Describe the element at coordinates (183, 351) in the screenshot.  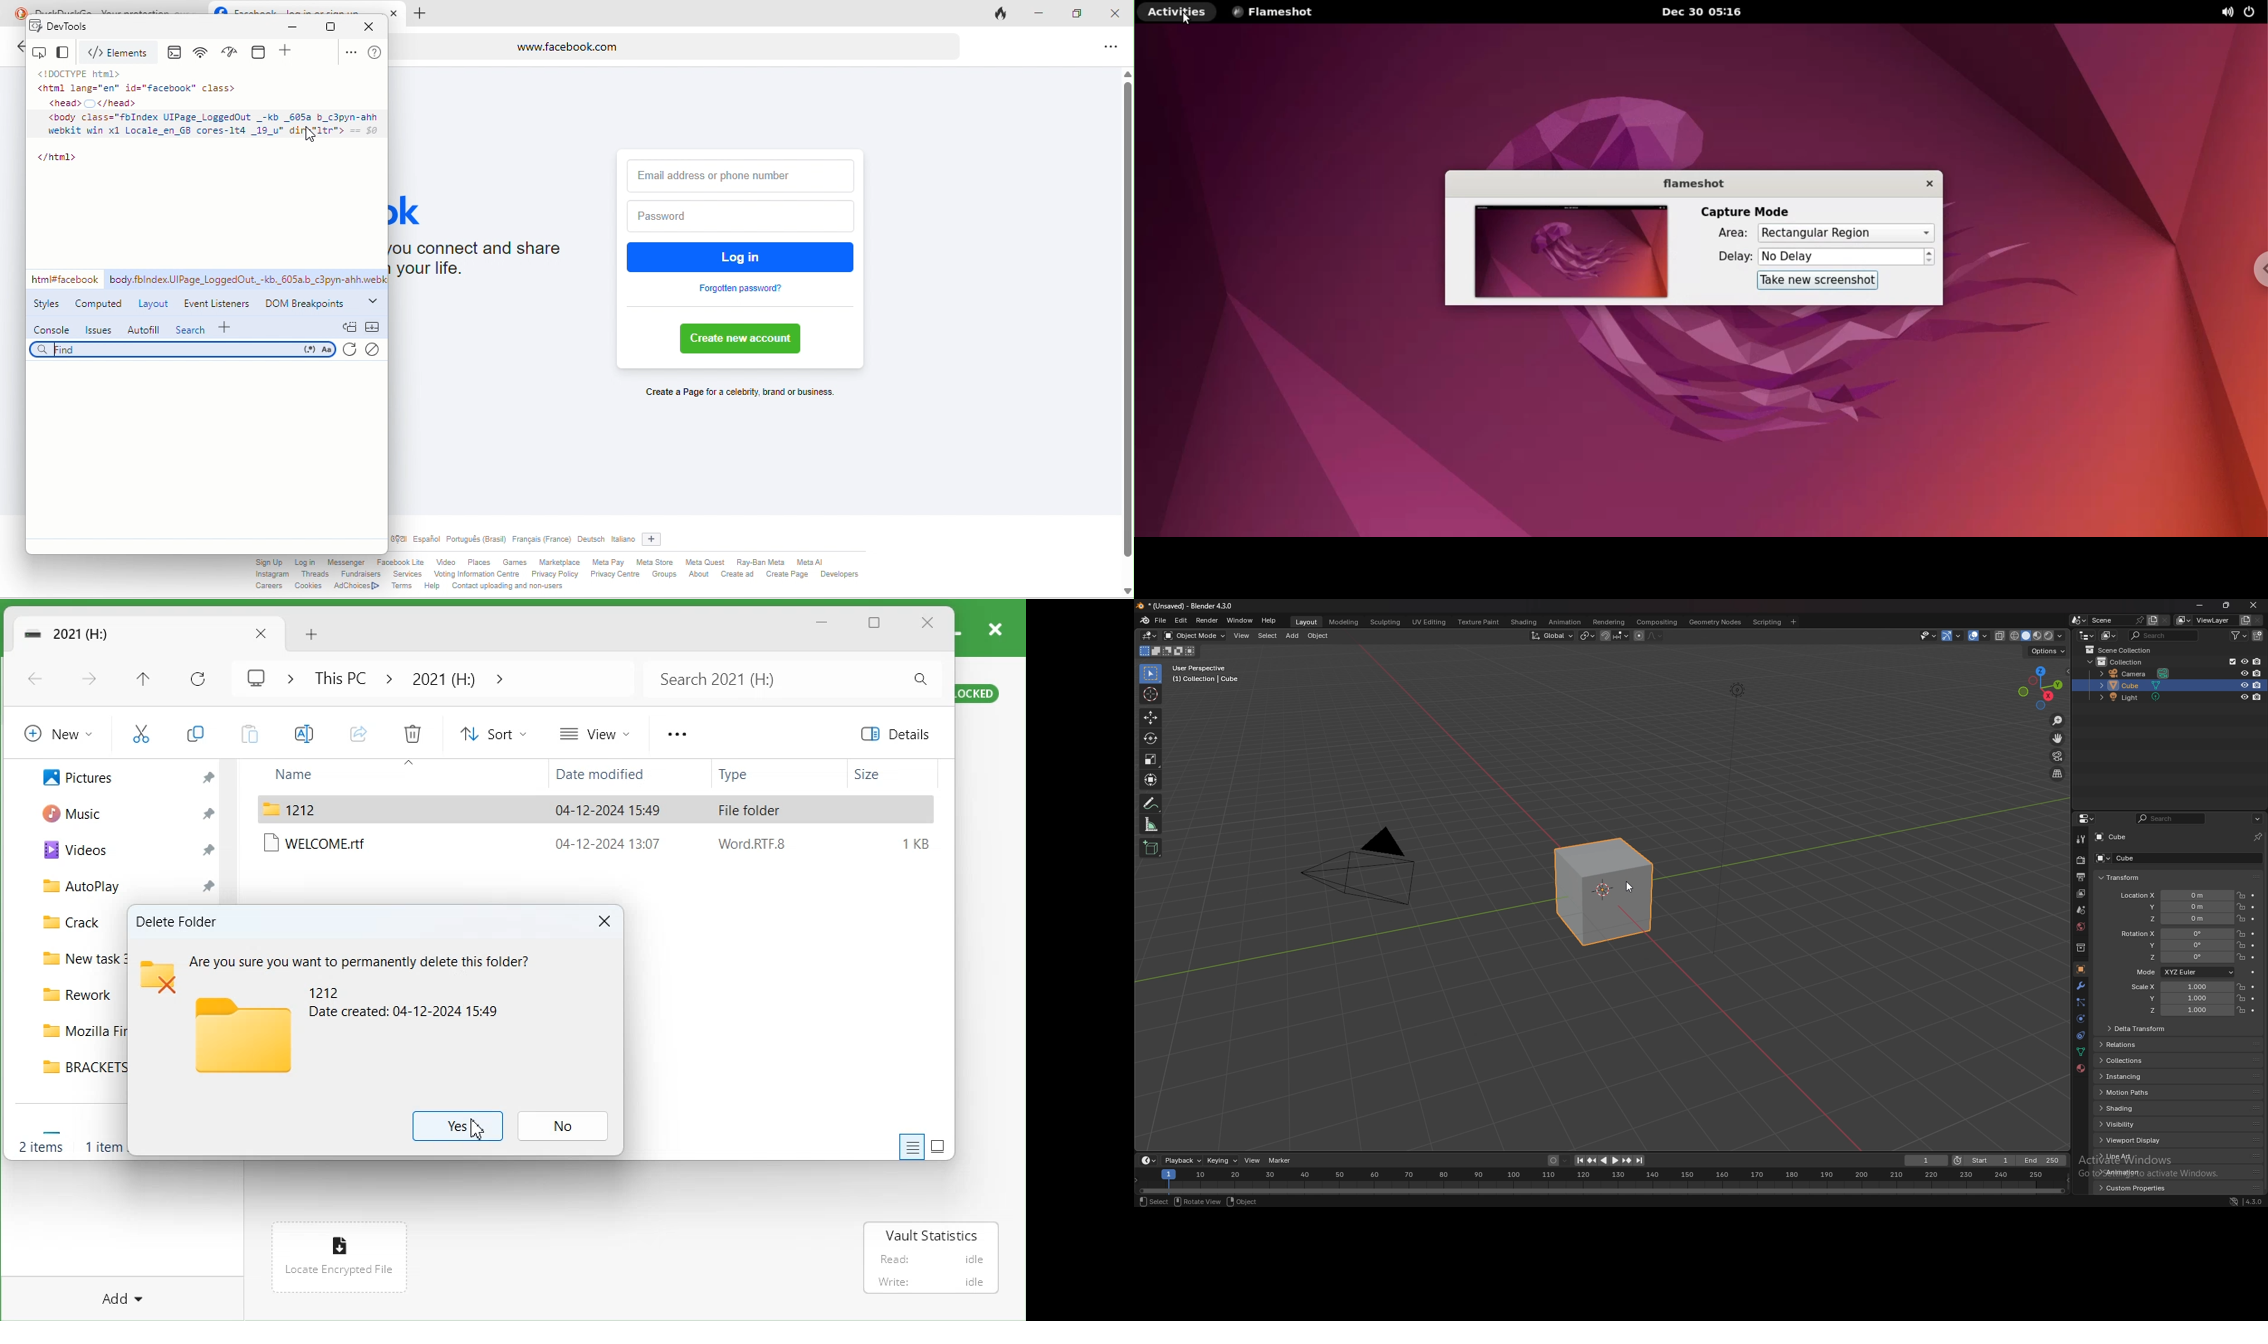
I see `search` at that location.